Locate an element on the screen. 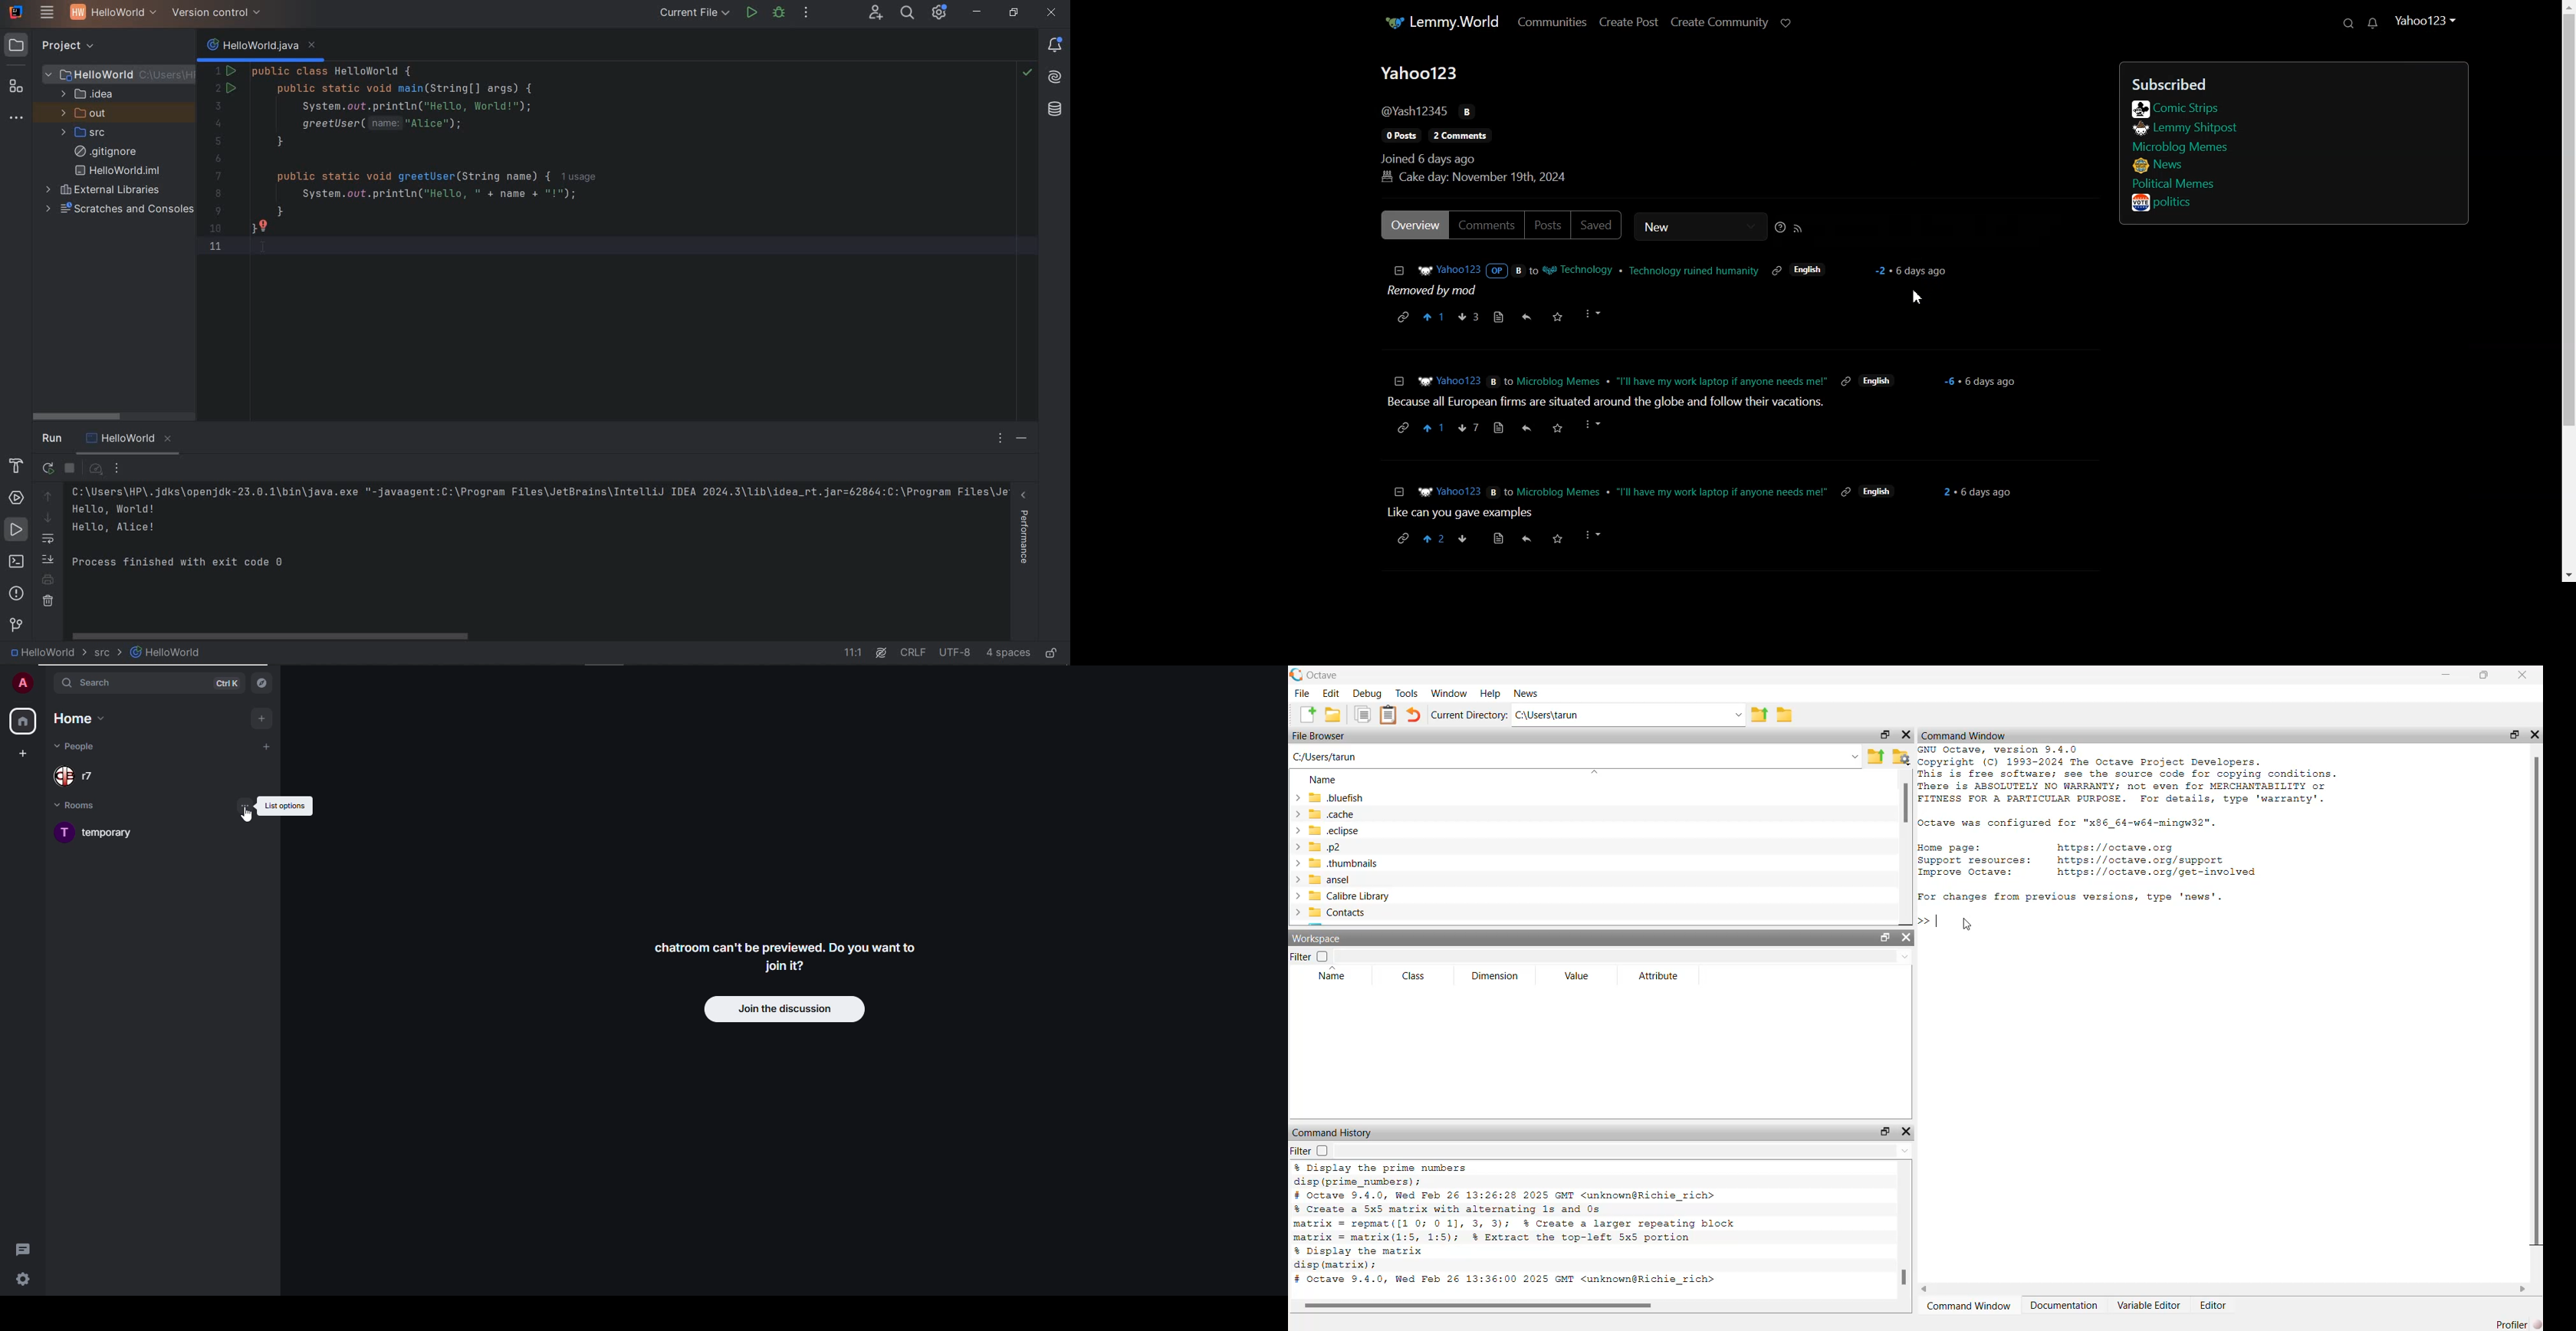 This screenshot has width=2576, height=1344. Posts is located at coordinates (1548, 225).